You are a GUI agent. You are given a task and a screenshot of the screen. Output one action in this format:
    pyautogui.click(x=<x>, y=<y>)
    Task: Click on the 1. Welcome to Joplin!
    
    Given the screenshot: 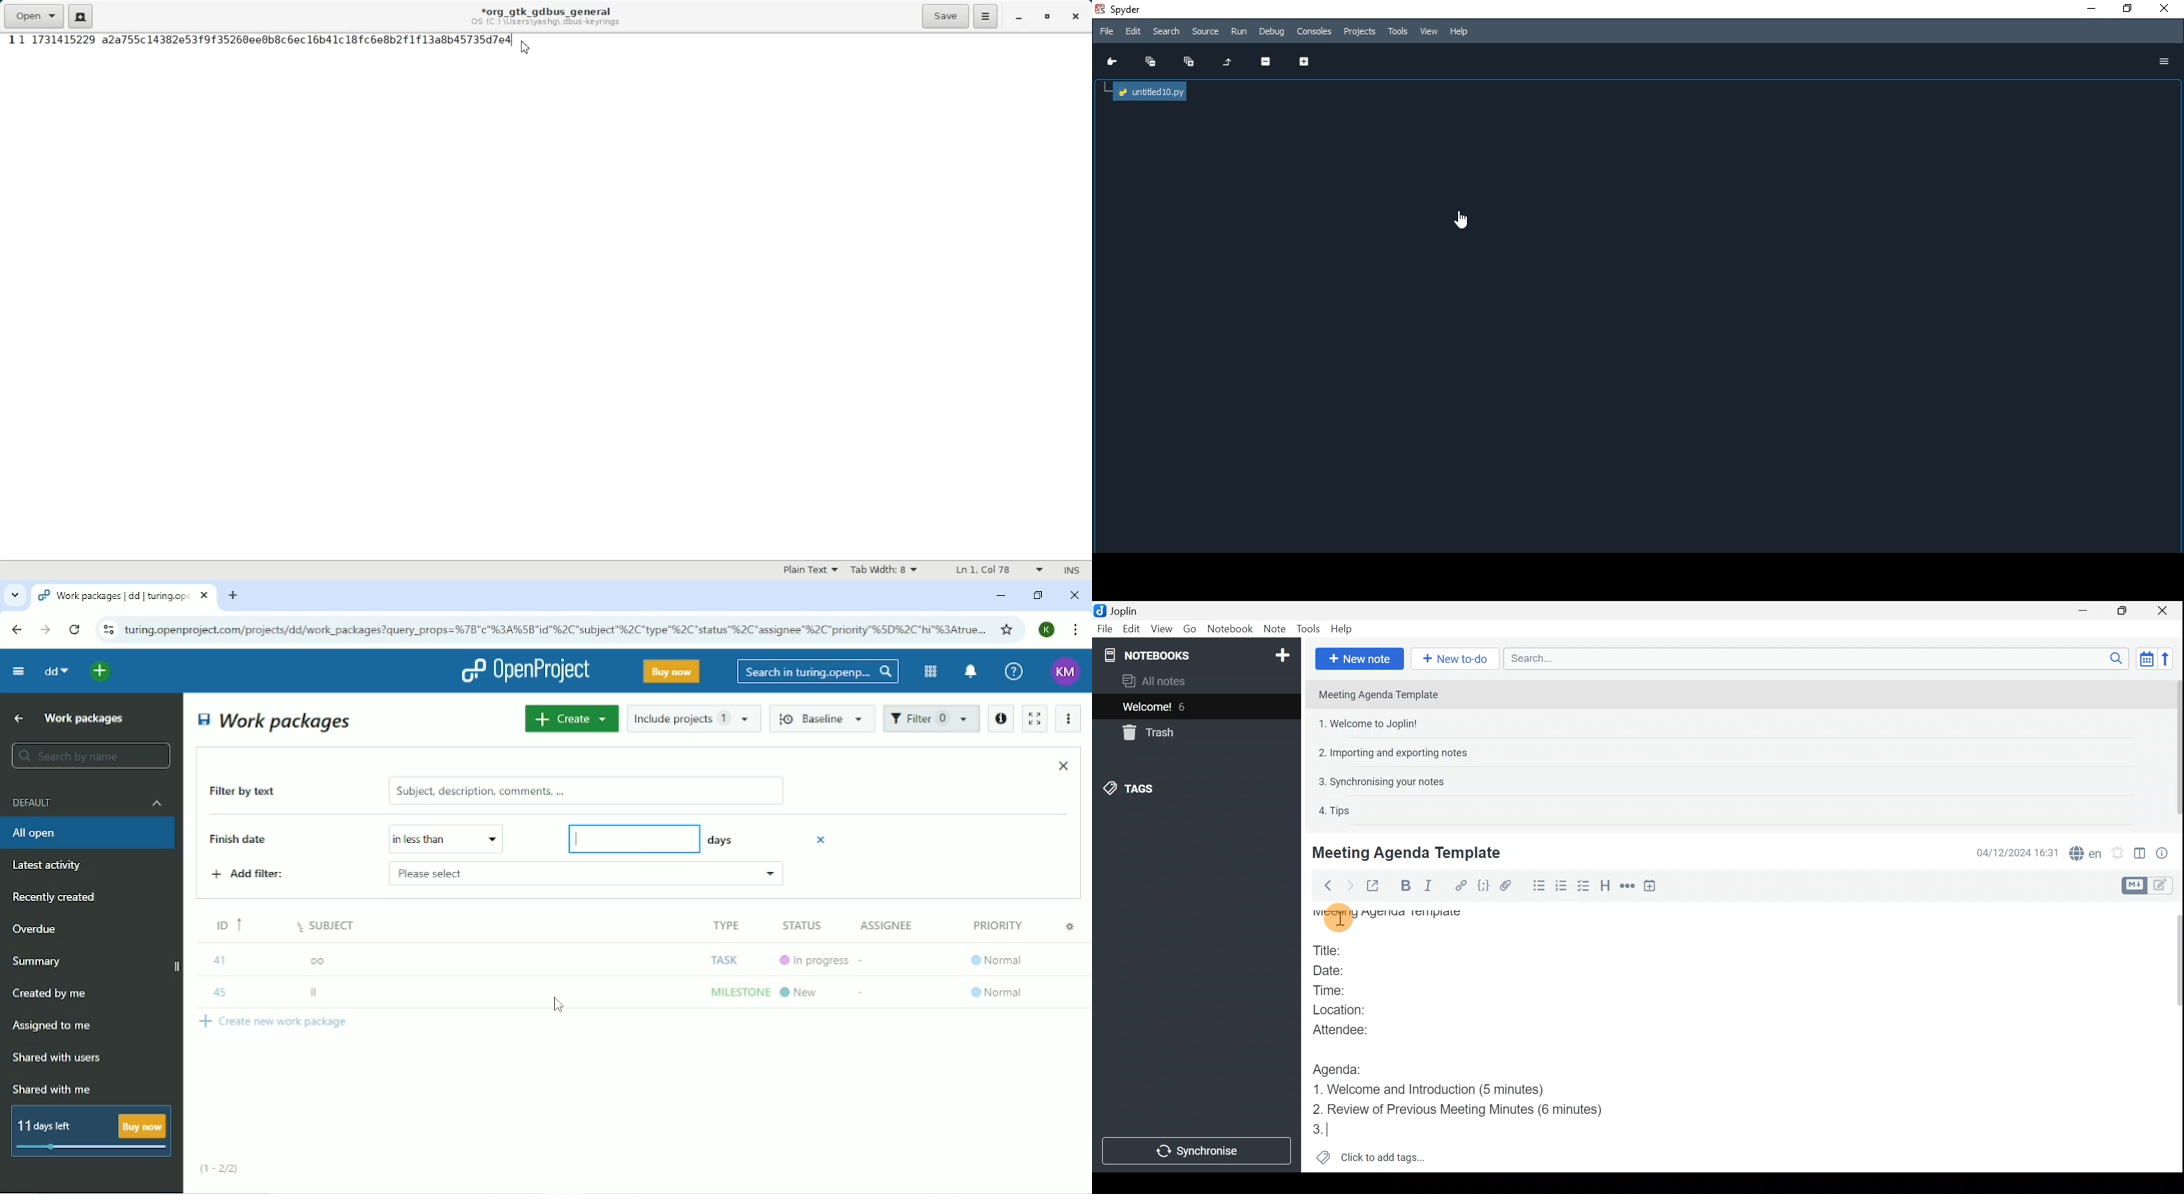 What is the action you would take?
    pyautogui.click(x=1372, y=723)
    